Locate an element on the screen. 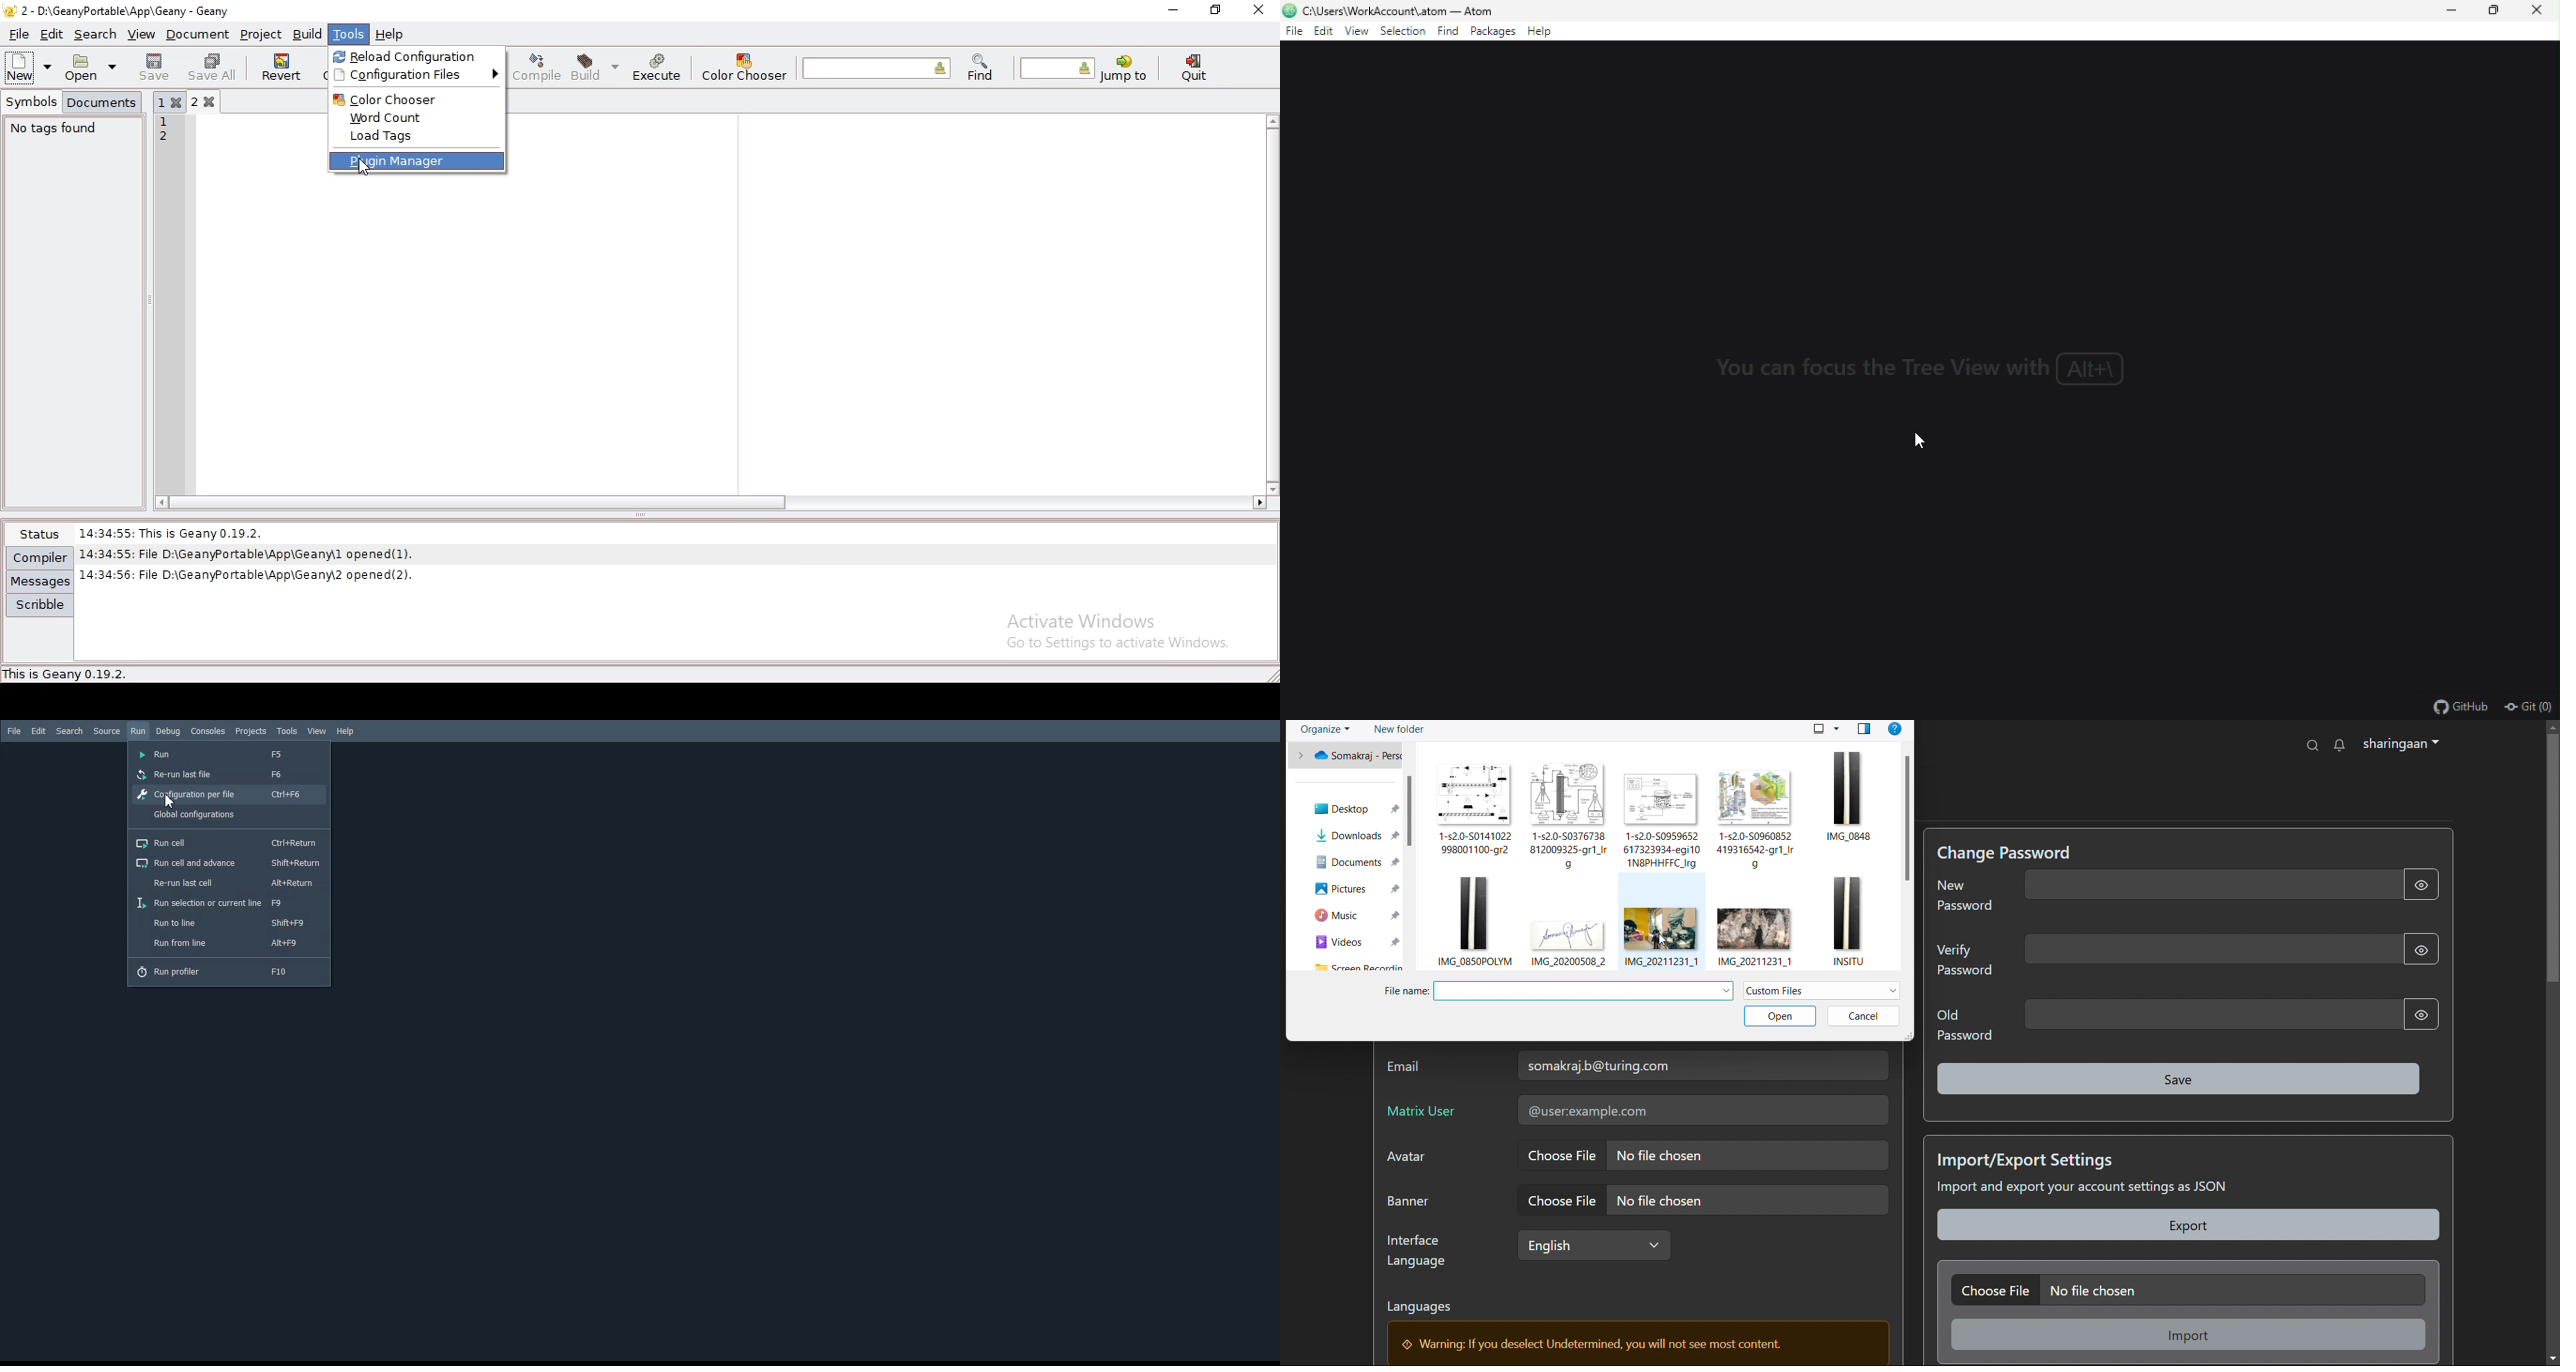 The height and width of the screenshot is (1372, 2576). old password is located at coordinates (2213, 1015).